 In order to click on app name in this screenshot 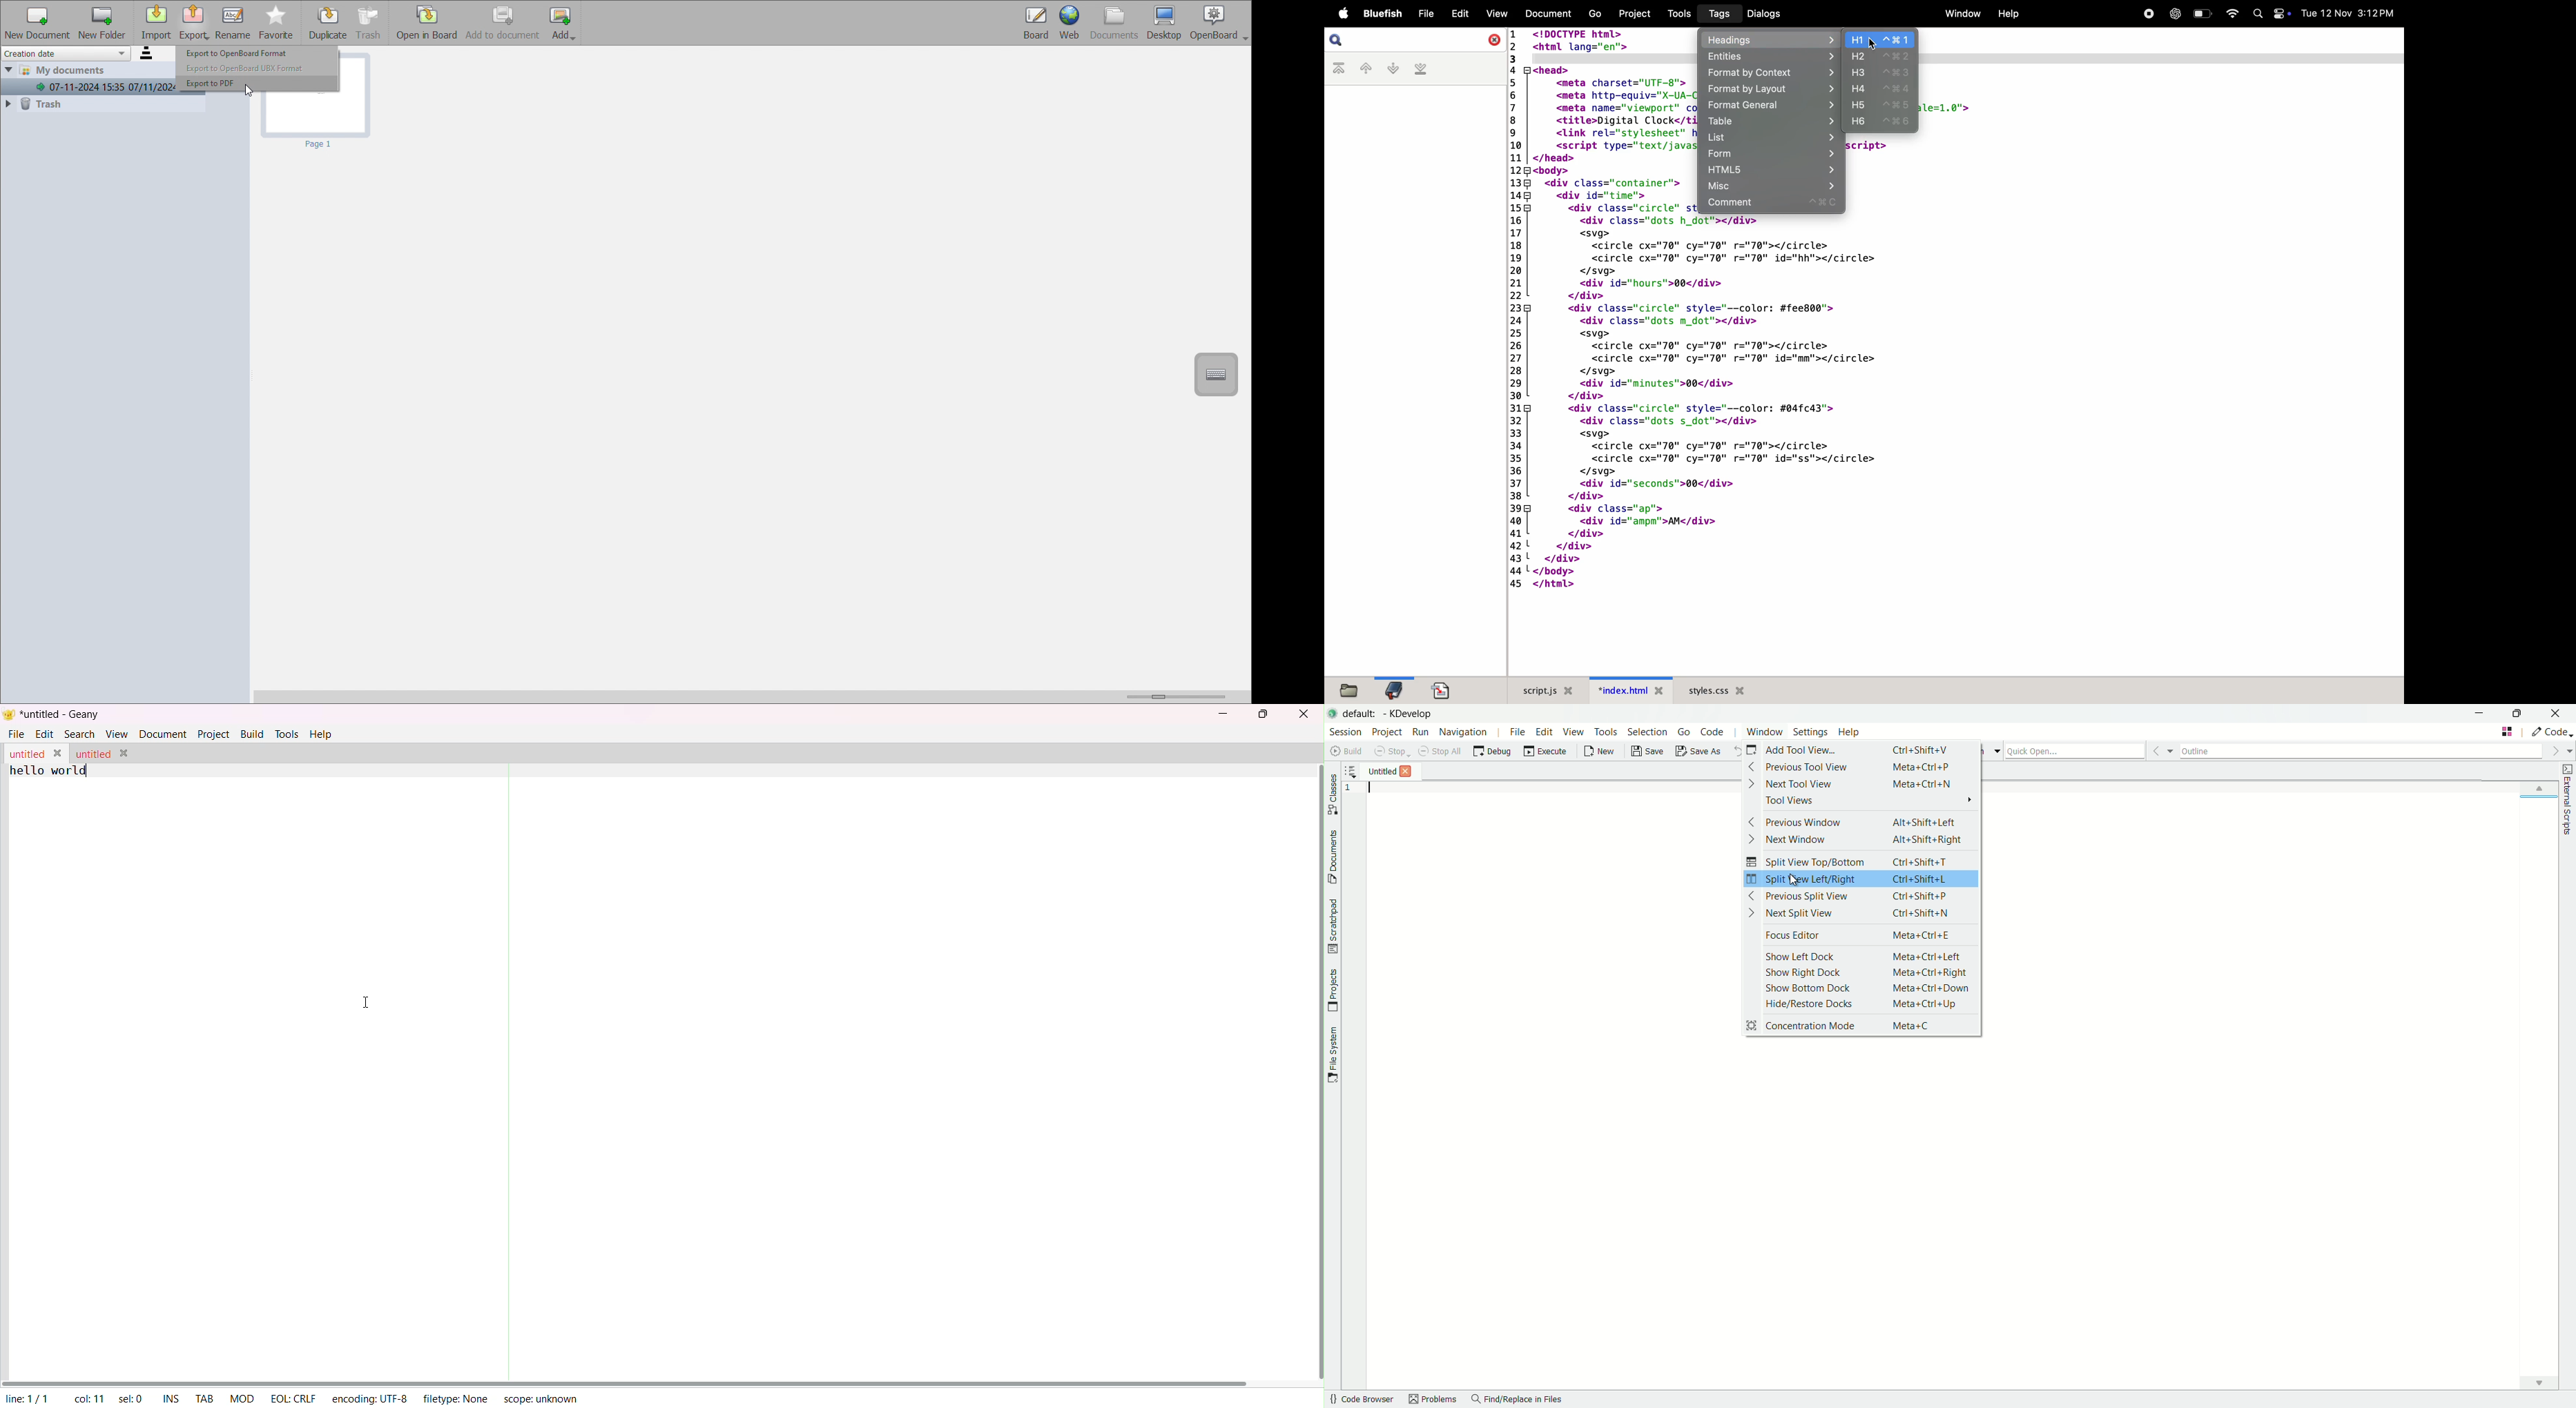, I will do `click(1410, 714)`.